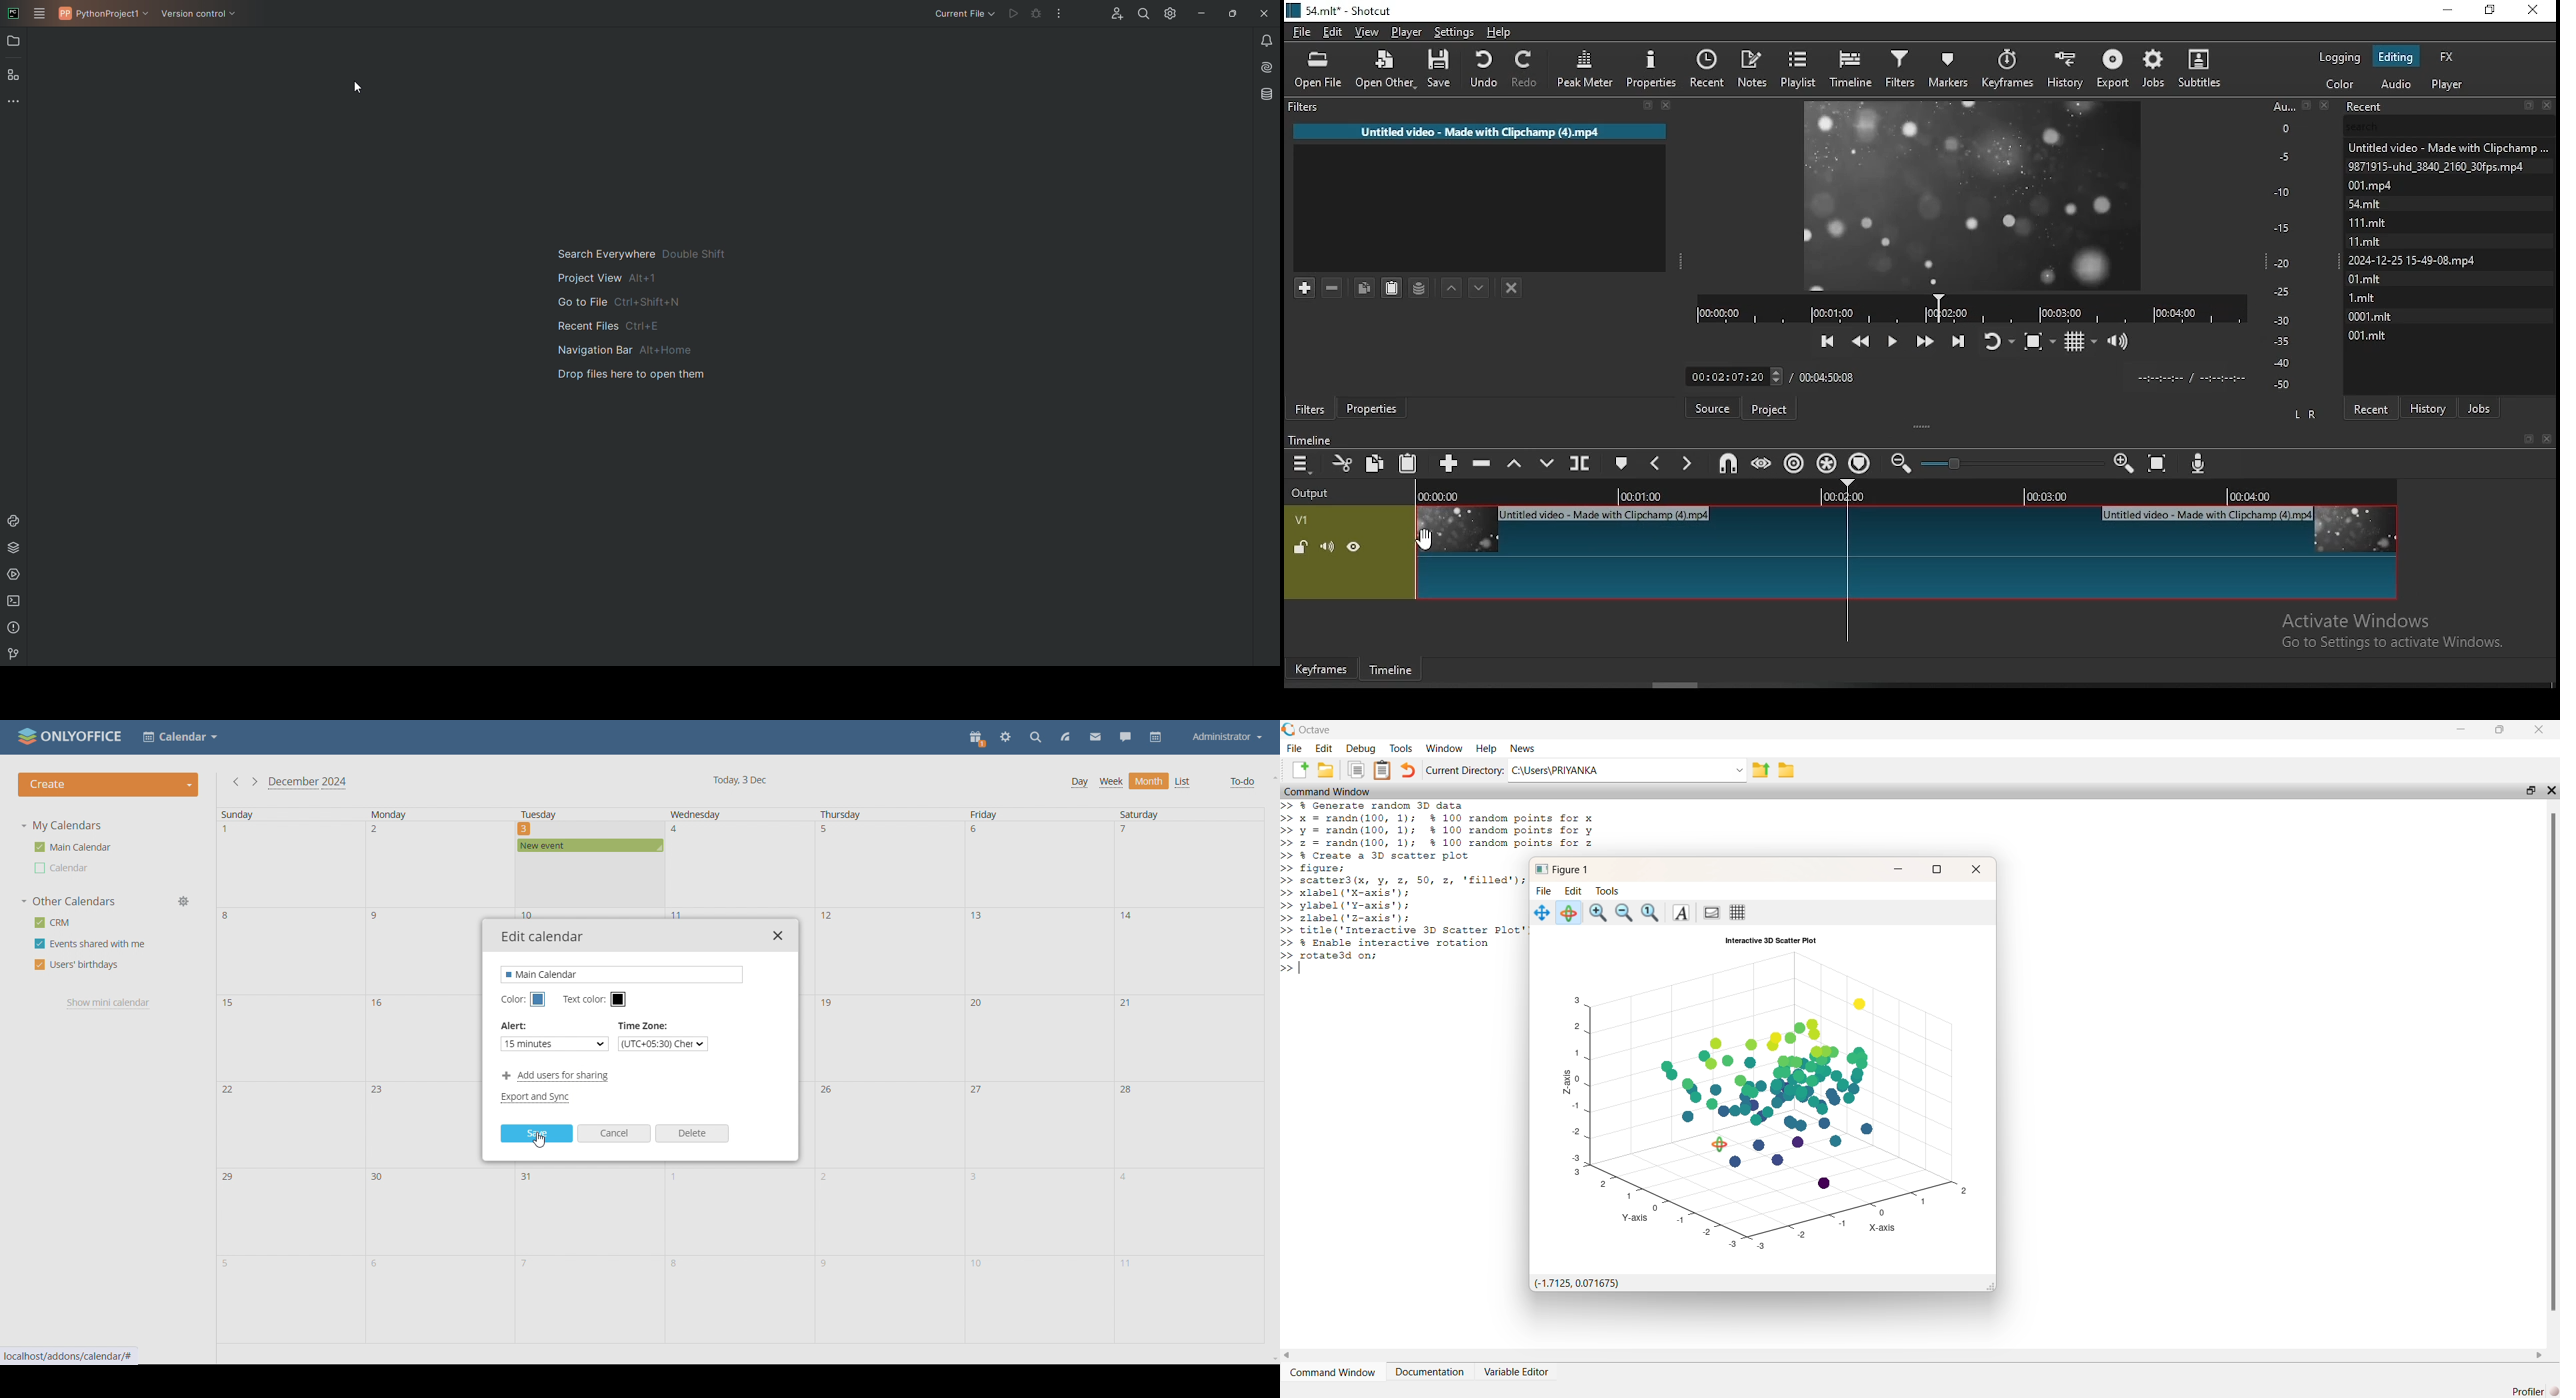  What do you see at coordinates (2445, 144) in the screenshot?
I see `files` at bounding box center [2445, 144].